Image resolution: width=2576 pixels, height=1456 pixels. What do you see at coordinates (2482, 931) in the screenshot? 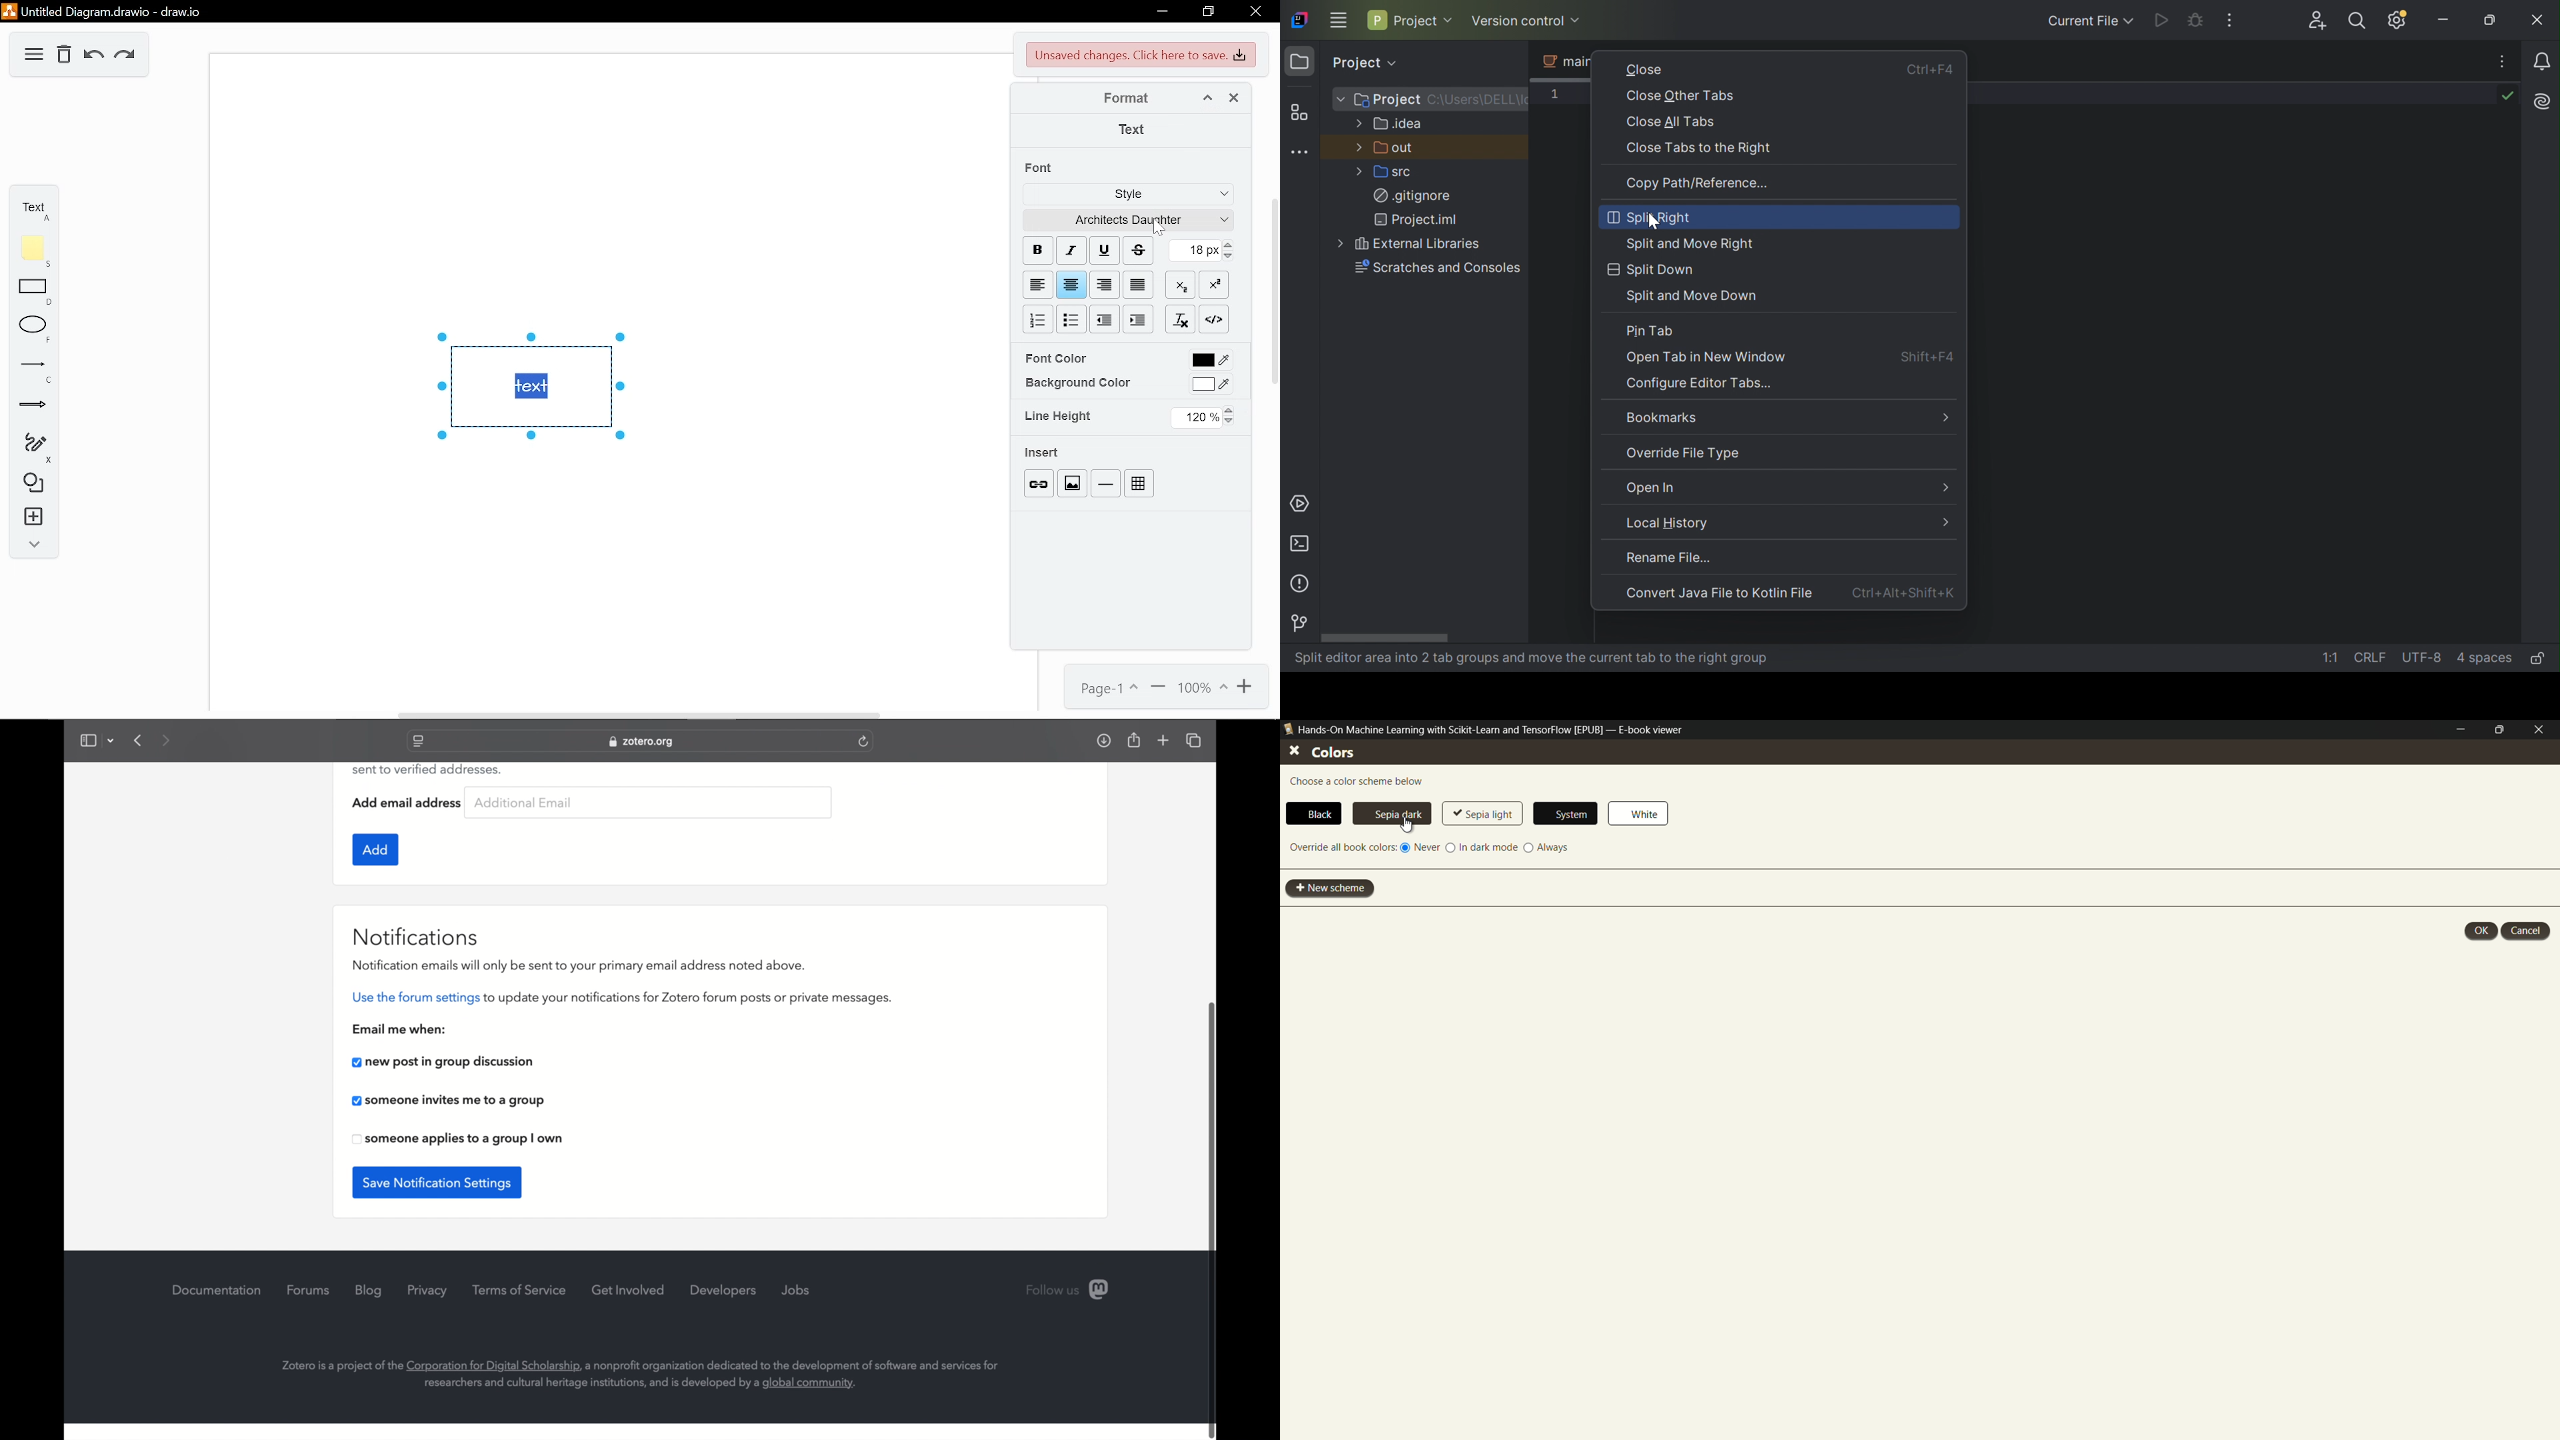
I see `ok` at bounding box center [2482, 931].